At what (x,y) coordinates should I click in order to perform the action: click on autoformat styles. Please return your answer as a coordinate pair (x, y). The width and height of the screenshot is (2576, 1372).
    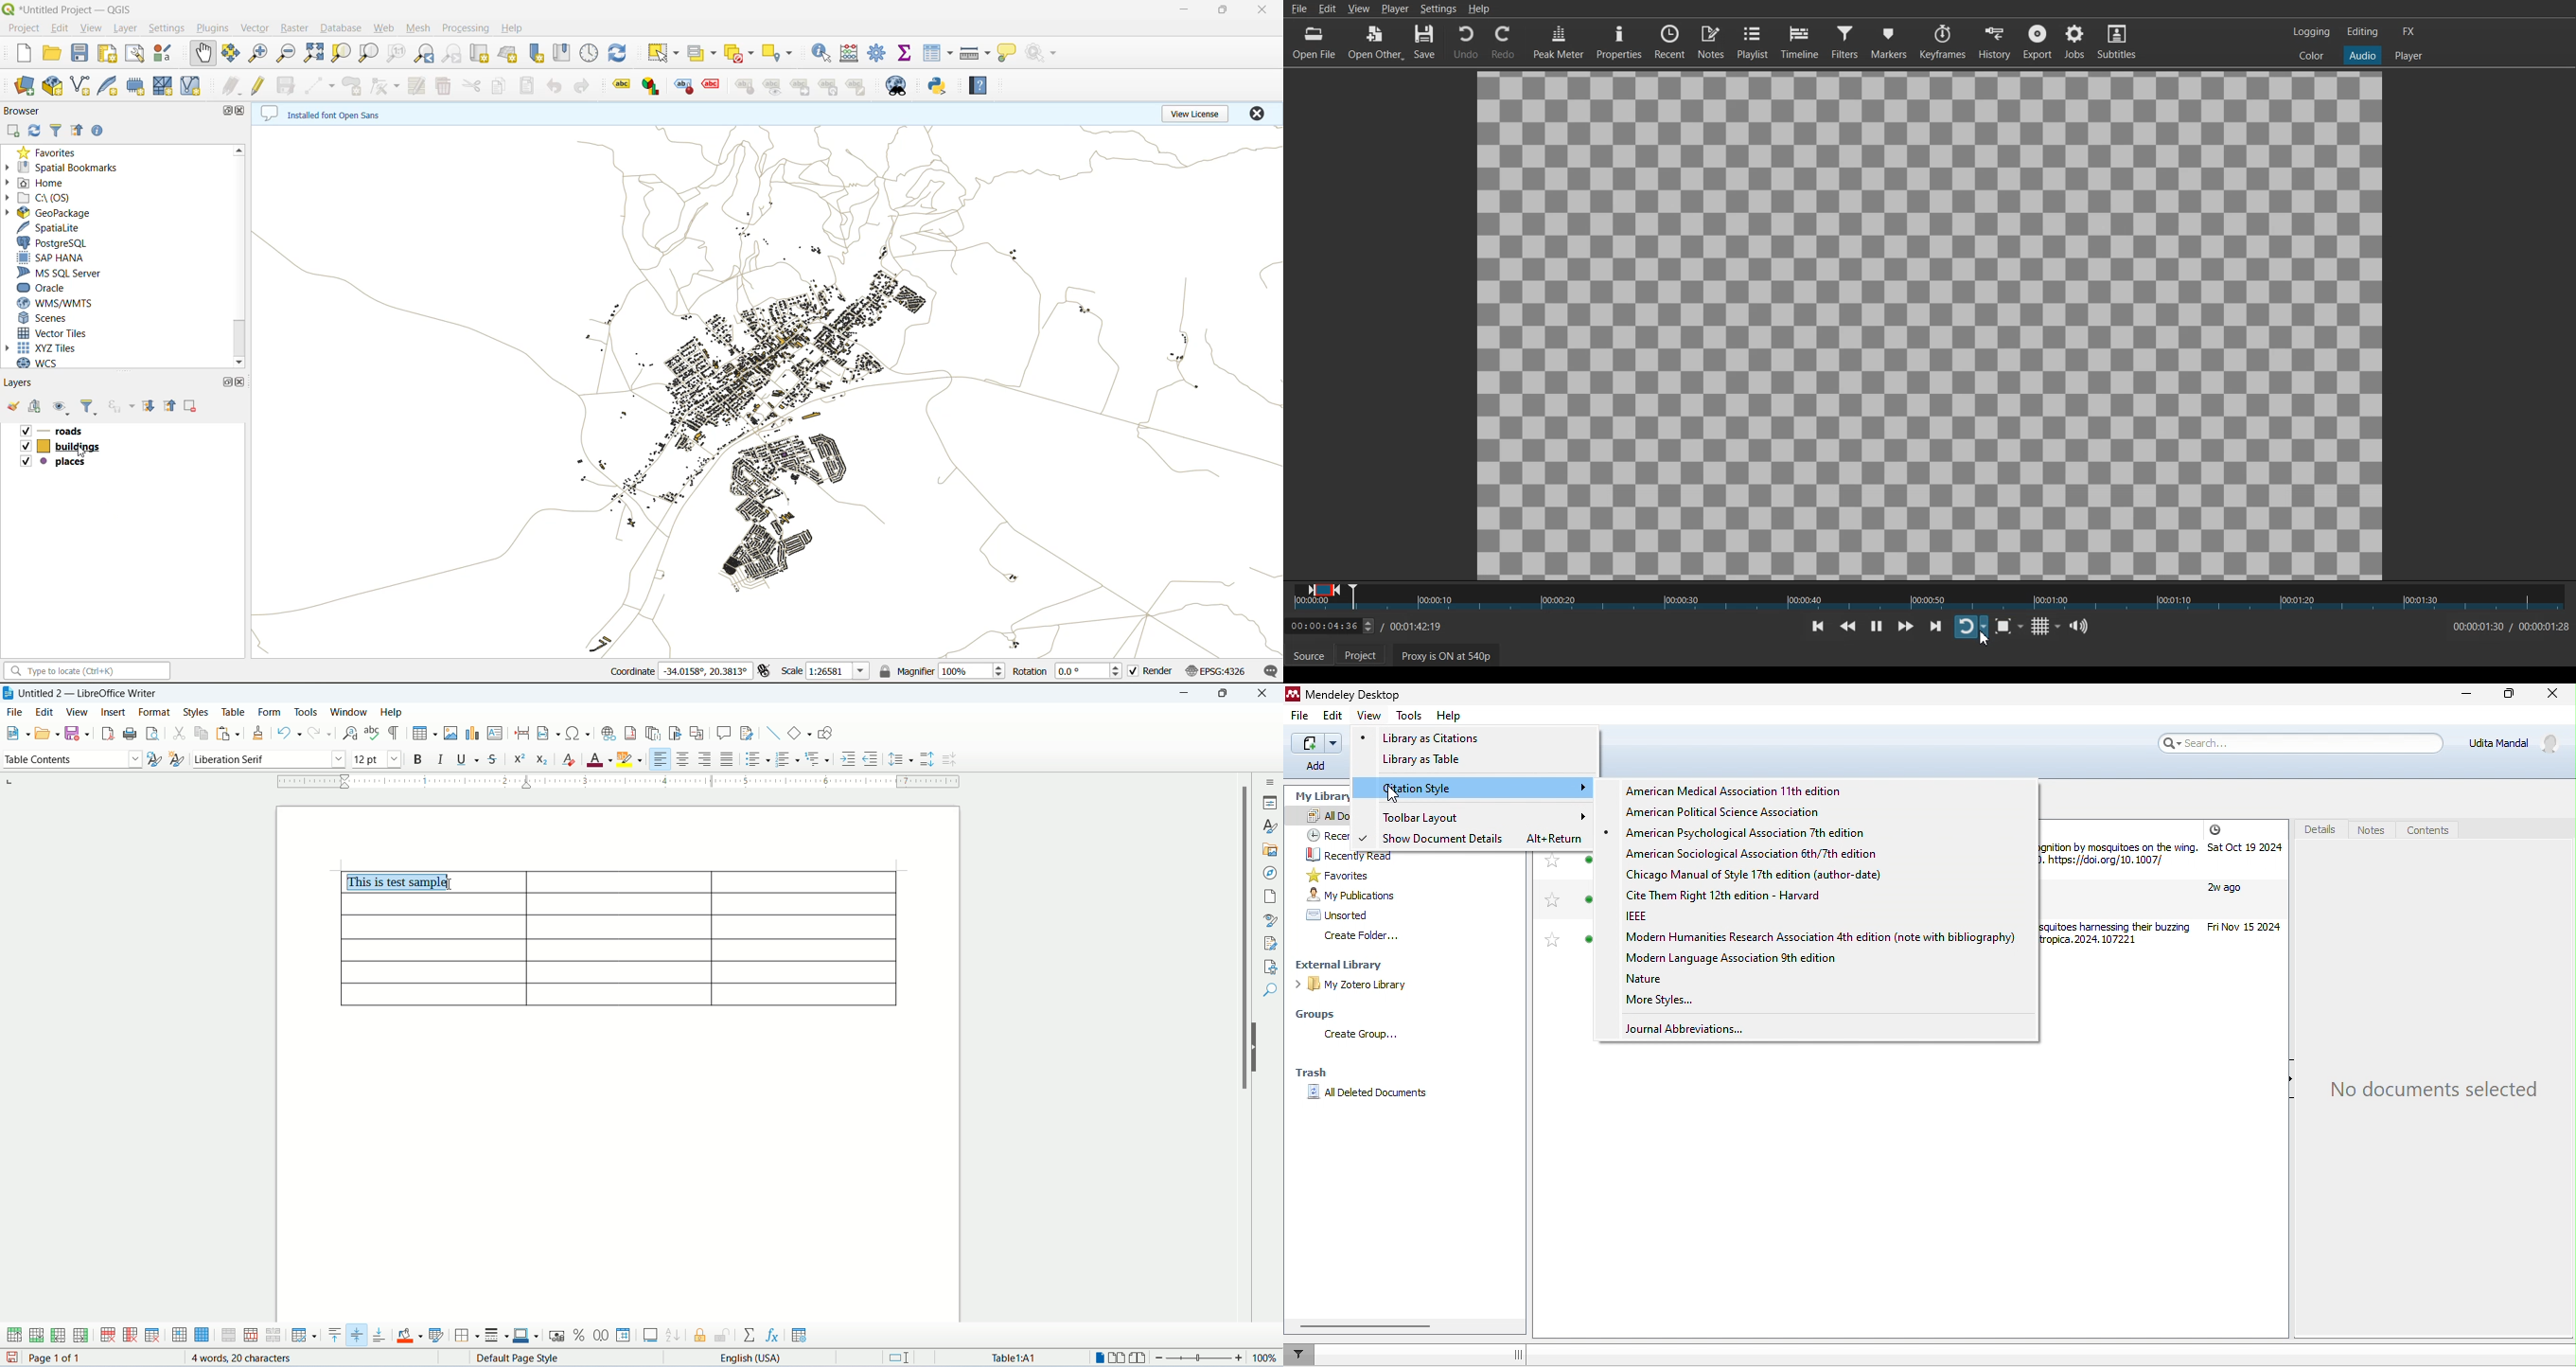
    Looking at the image, I should click on (438, 1336).